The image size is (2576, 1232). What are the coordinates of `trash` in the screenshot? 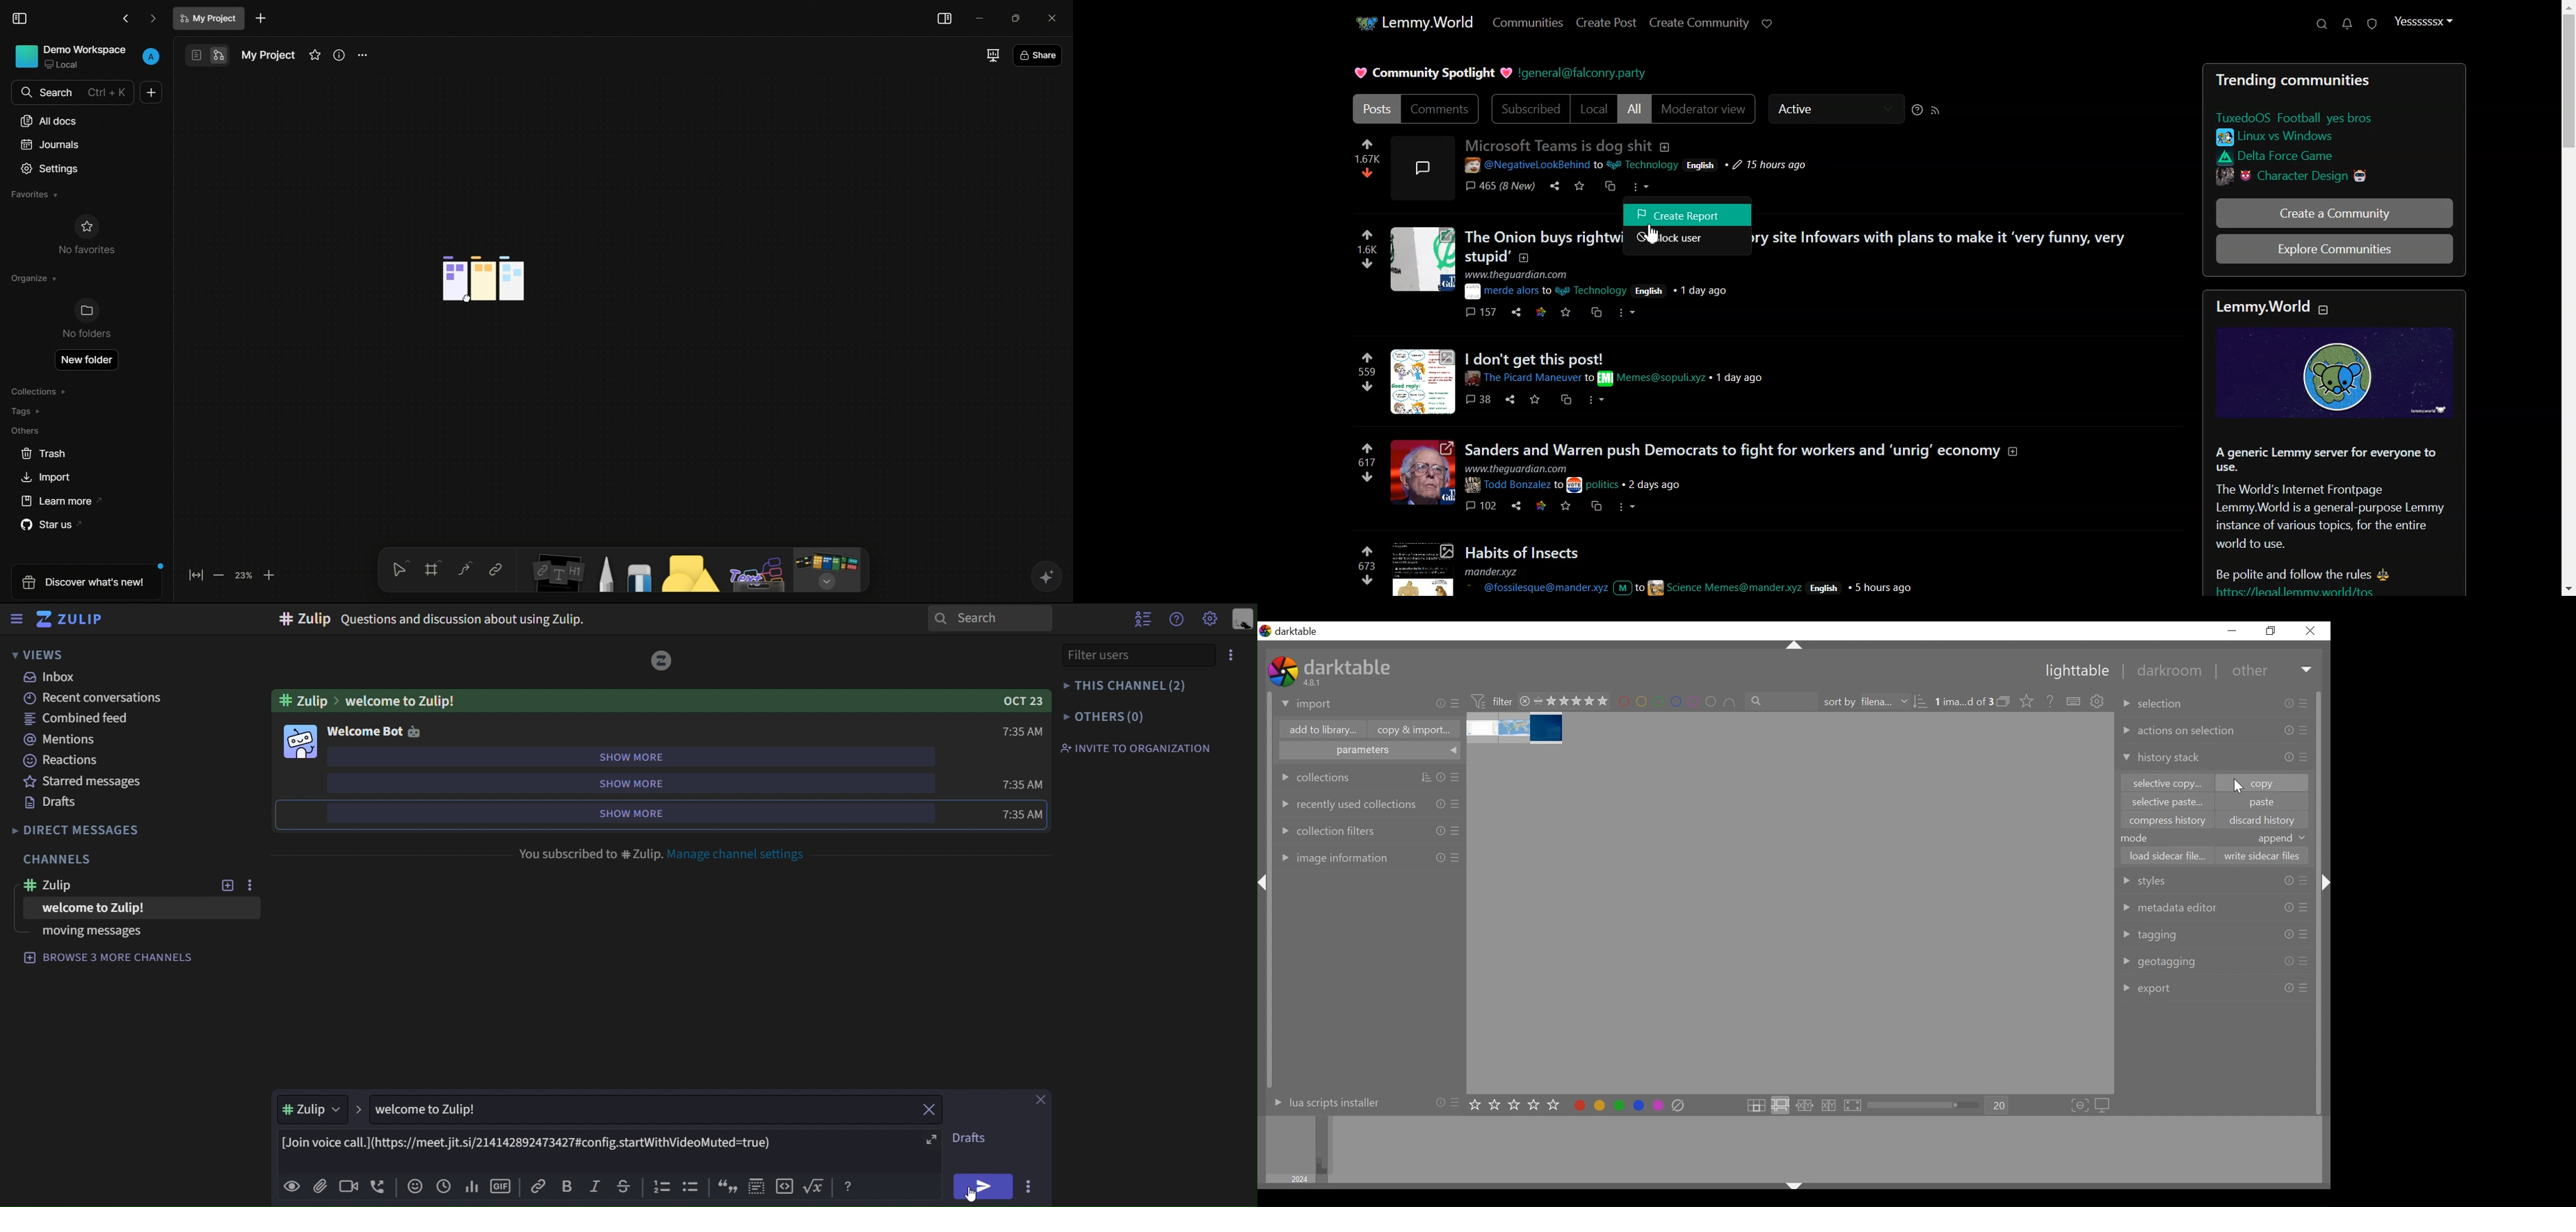 It's located at (44, 454).